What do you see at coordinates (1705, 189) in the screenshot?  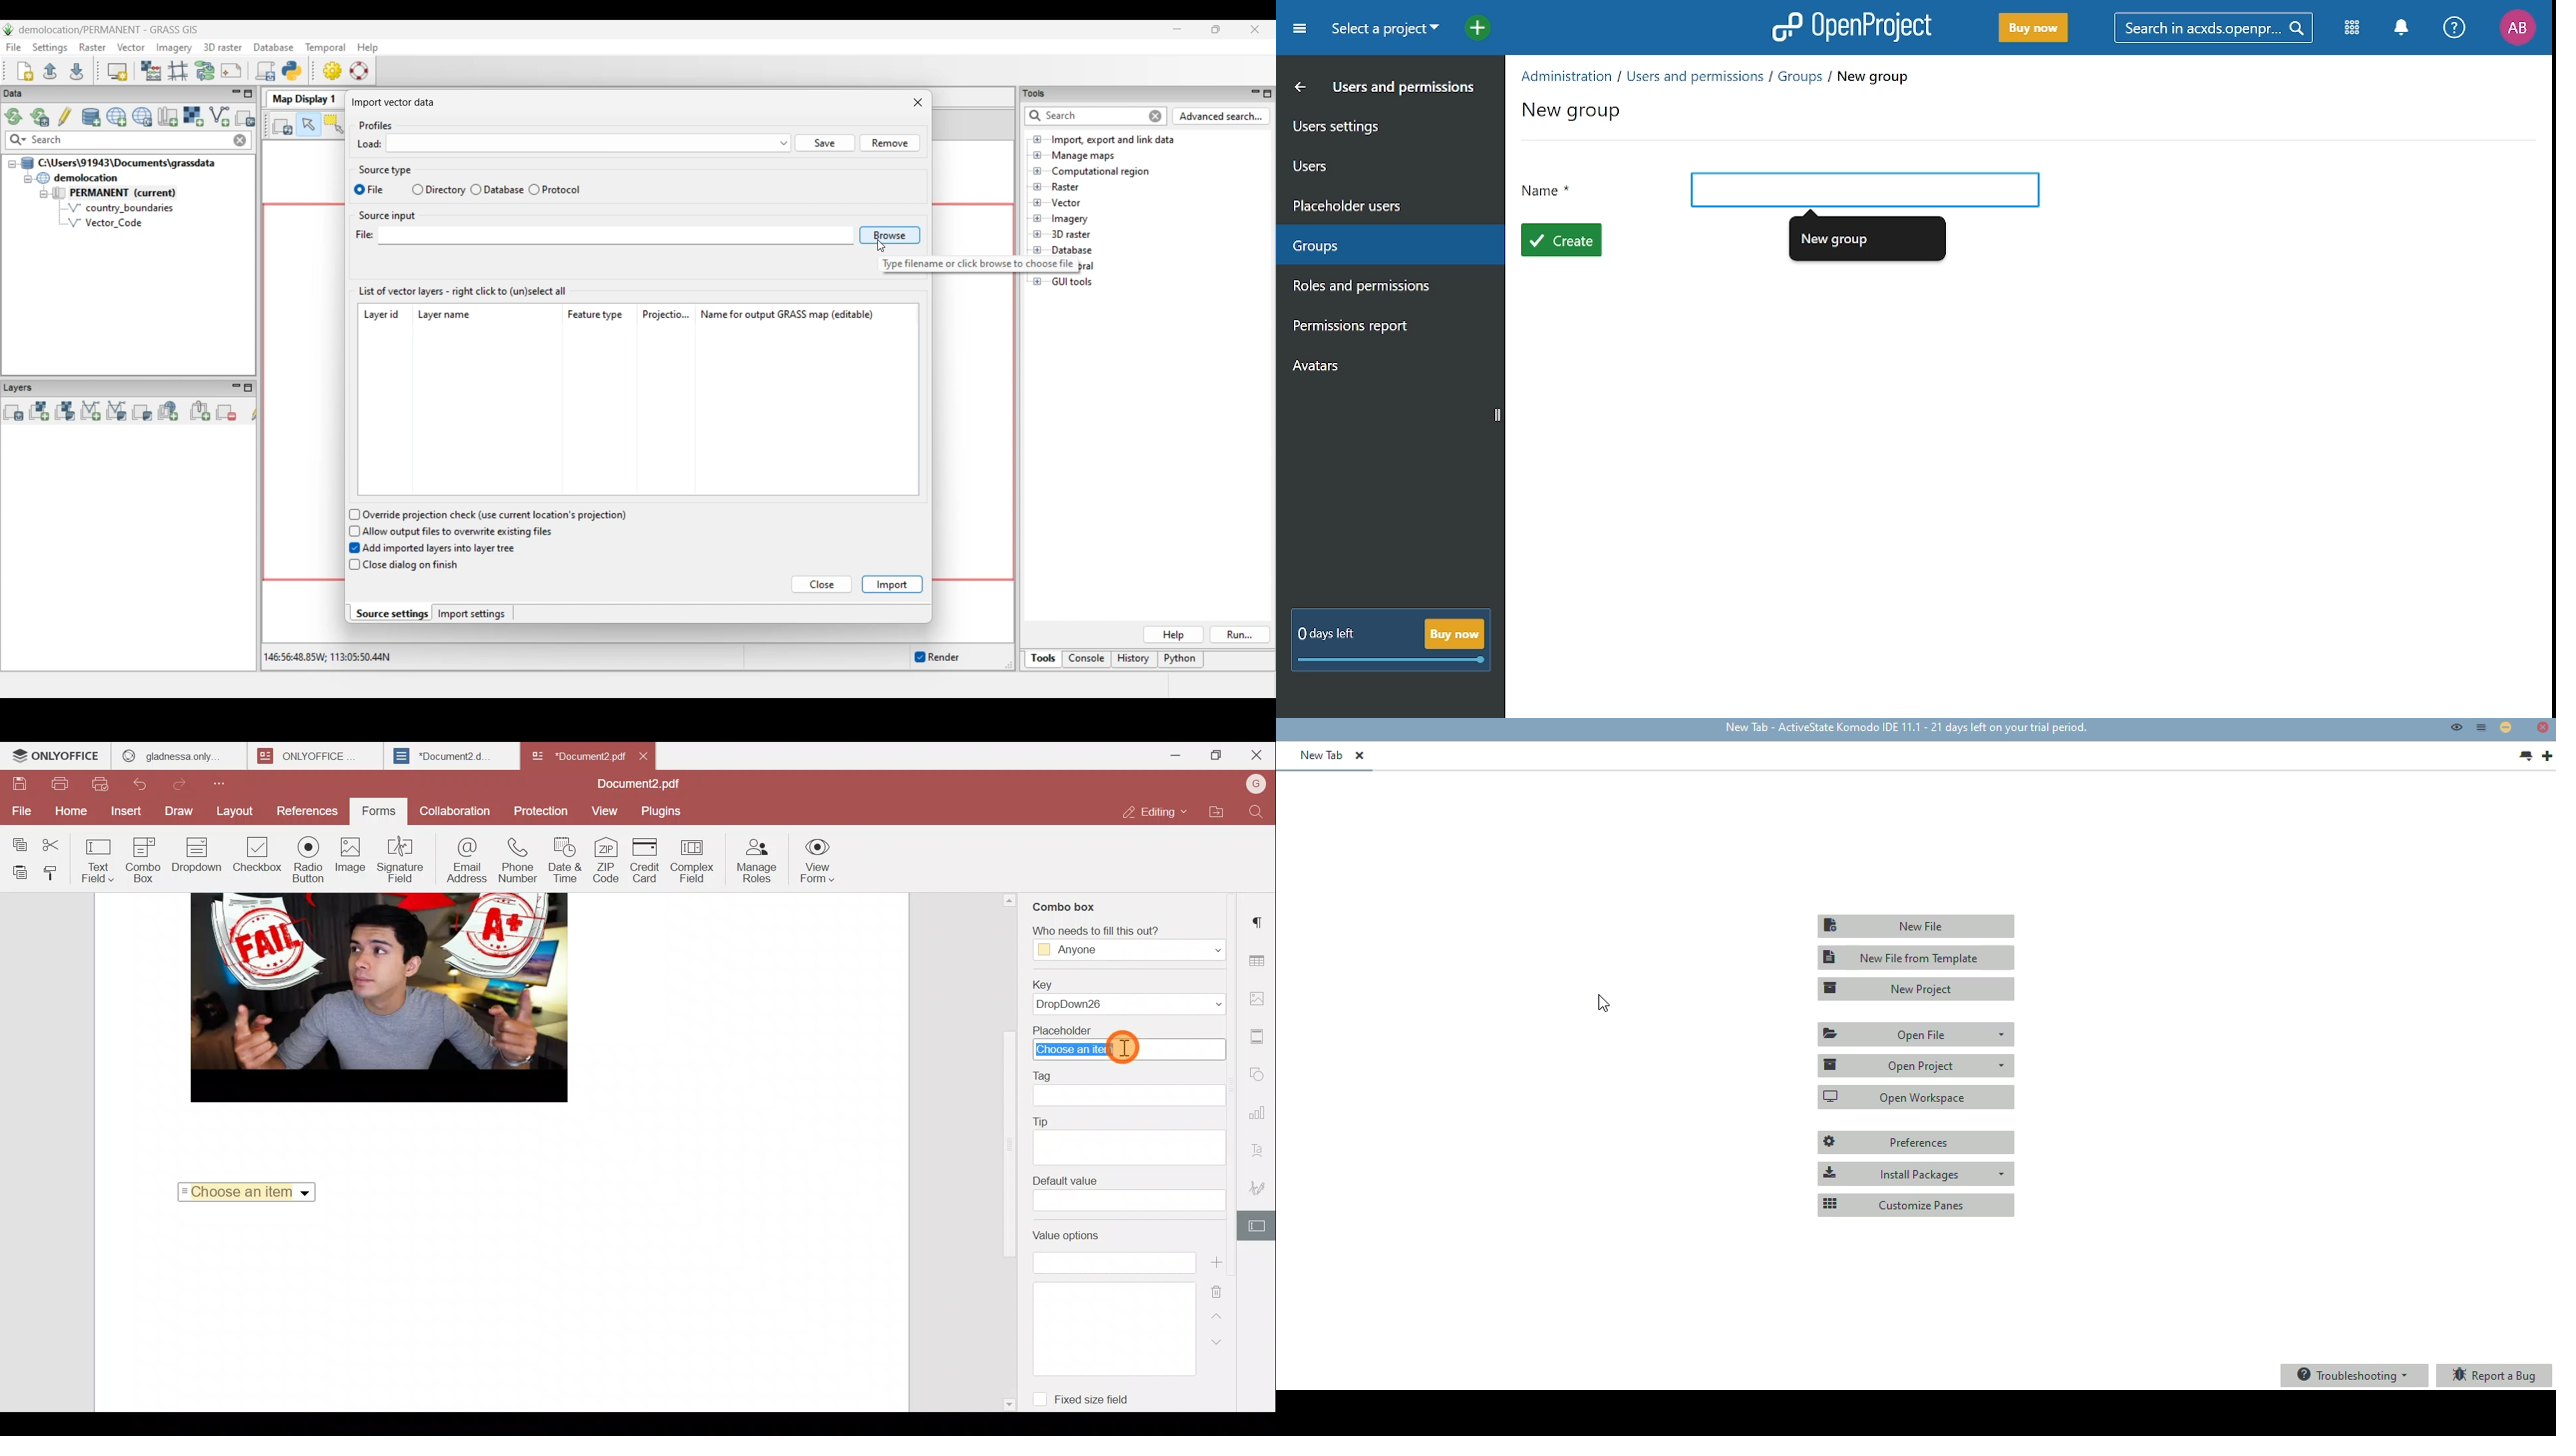 I see `Cursor` at bounding box center [1705, 189].